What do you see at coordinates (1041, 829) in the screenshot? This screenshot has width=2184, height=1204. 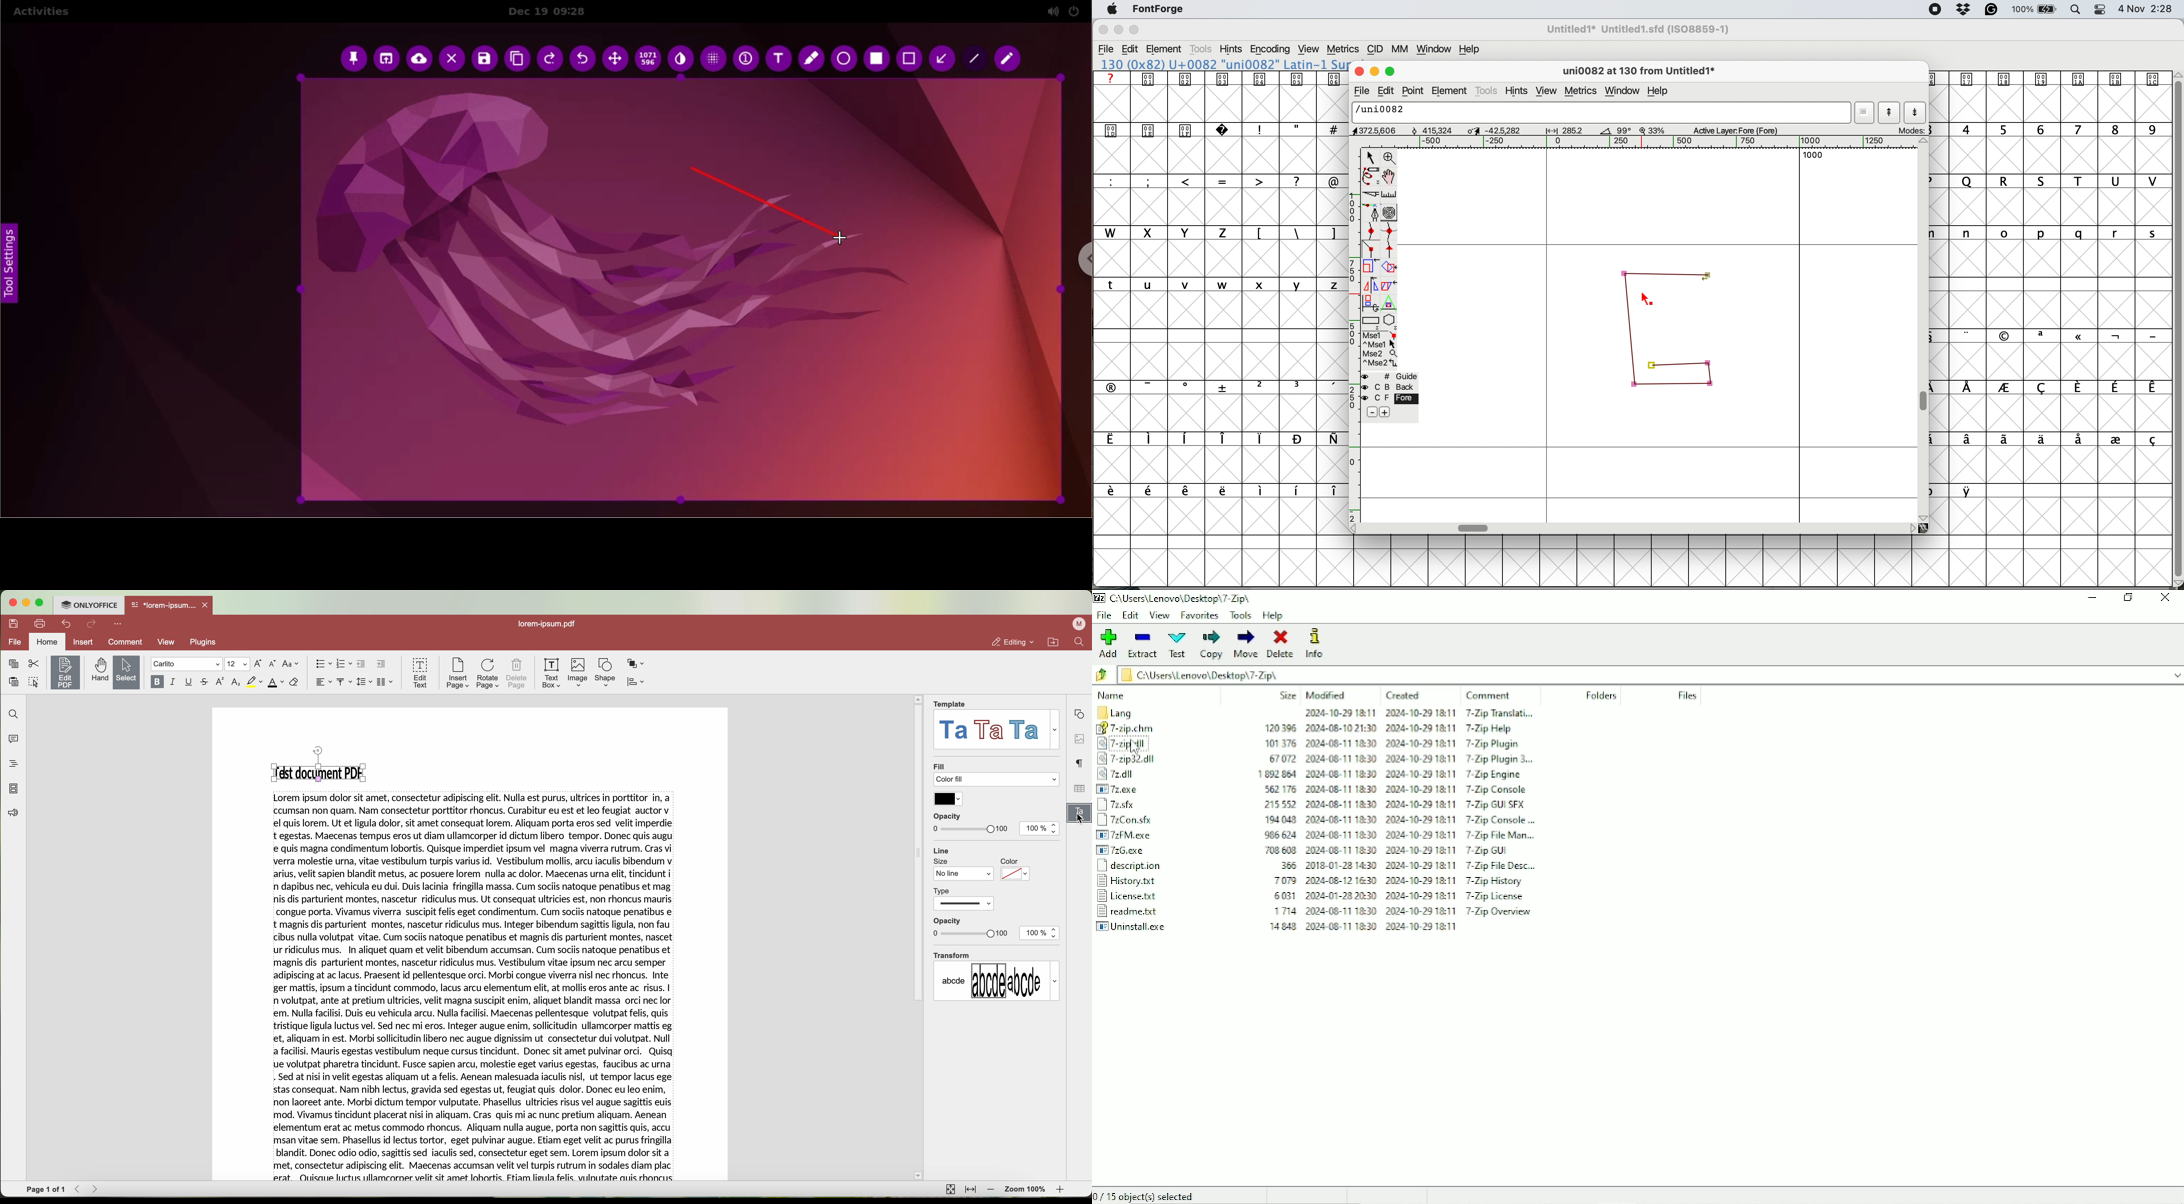 I see `100%` at bounding box center [1041, 829].